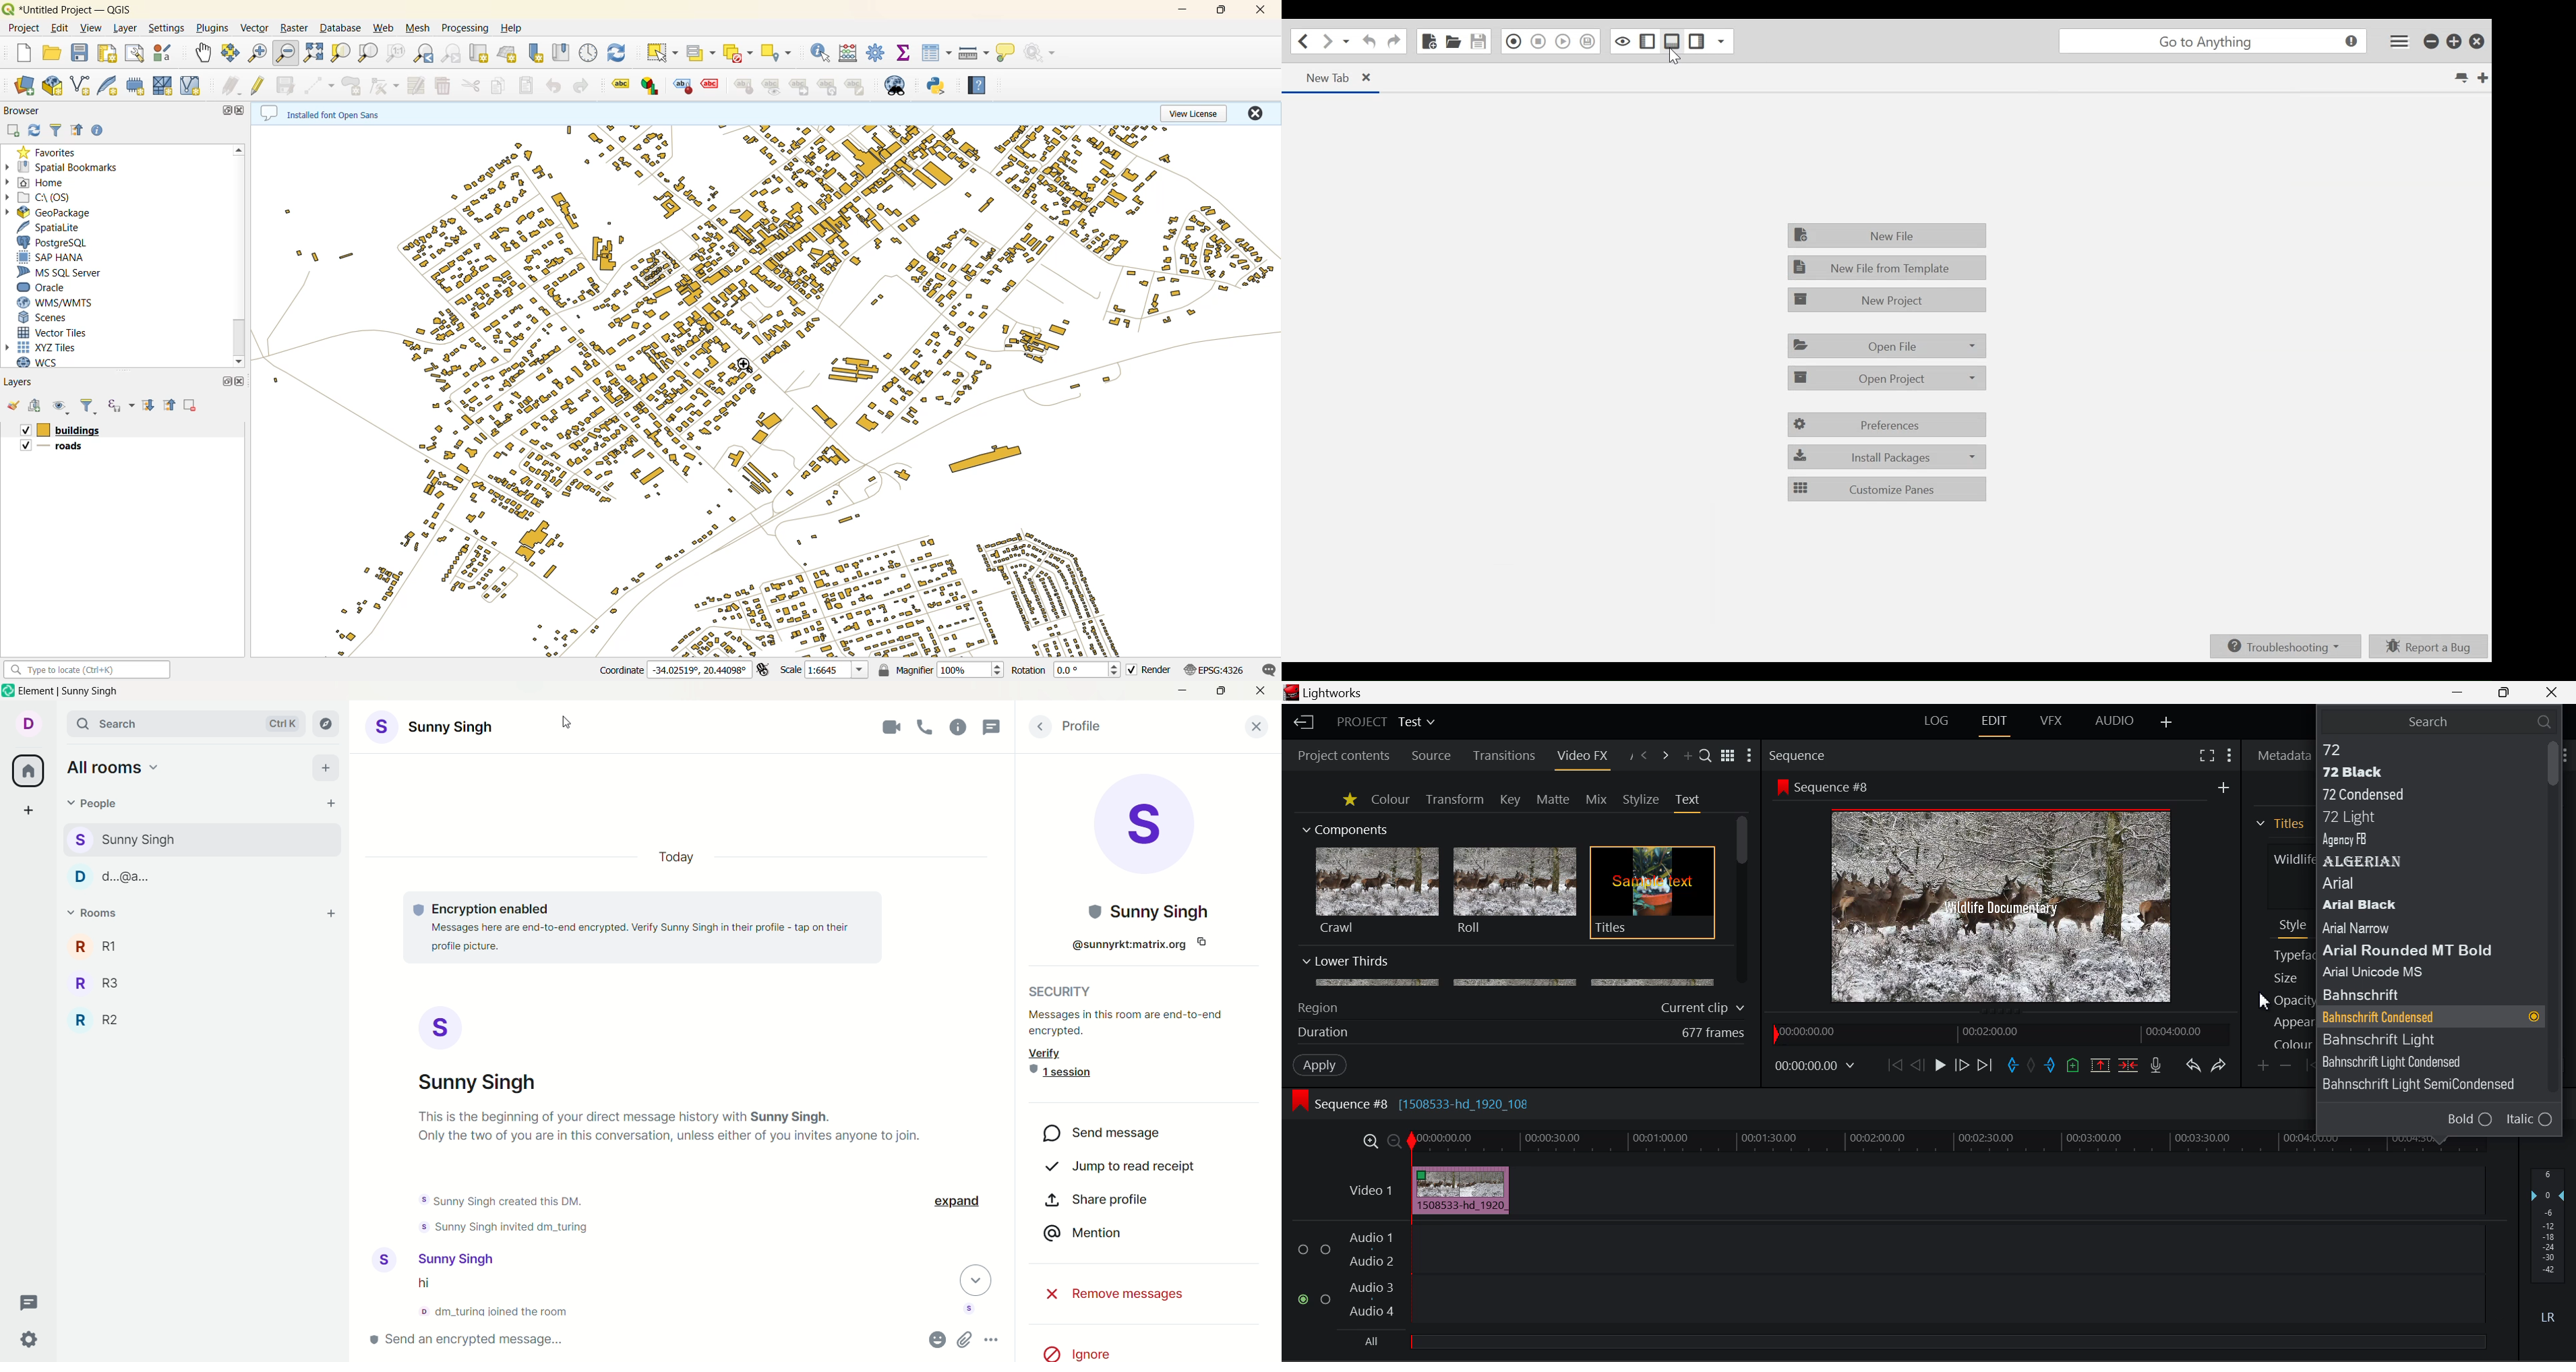  I want to click on R3, so click(101, 981).